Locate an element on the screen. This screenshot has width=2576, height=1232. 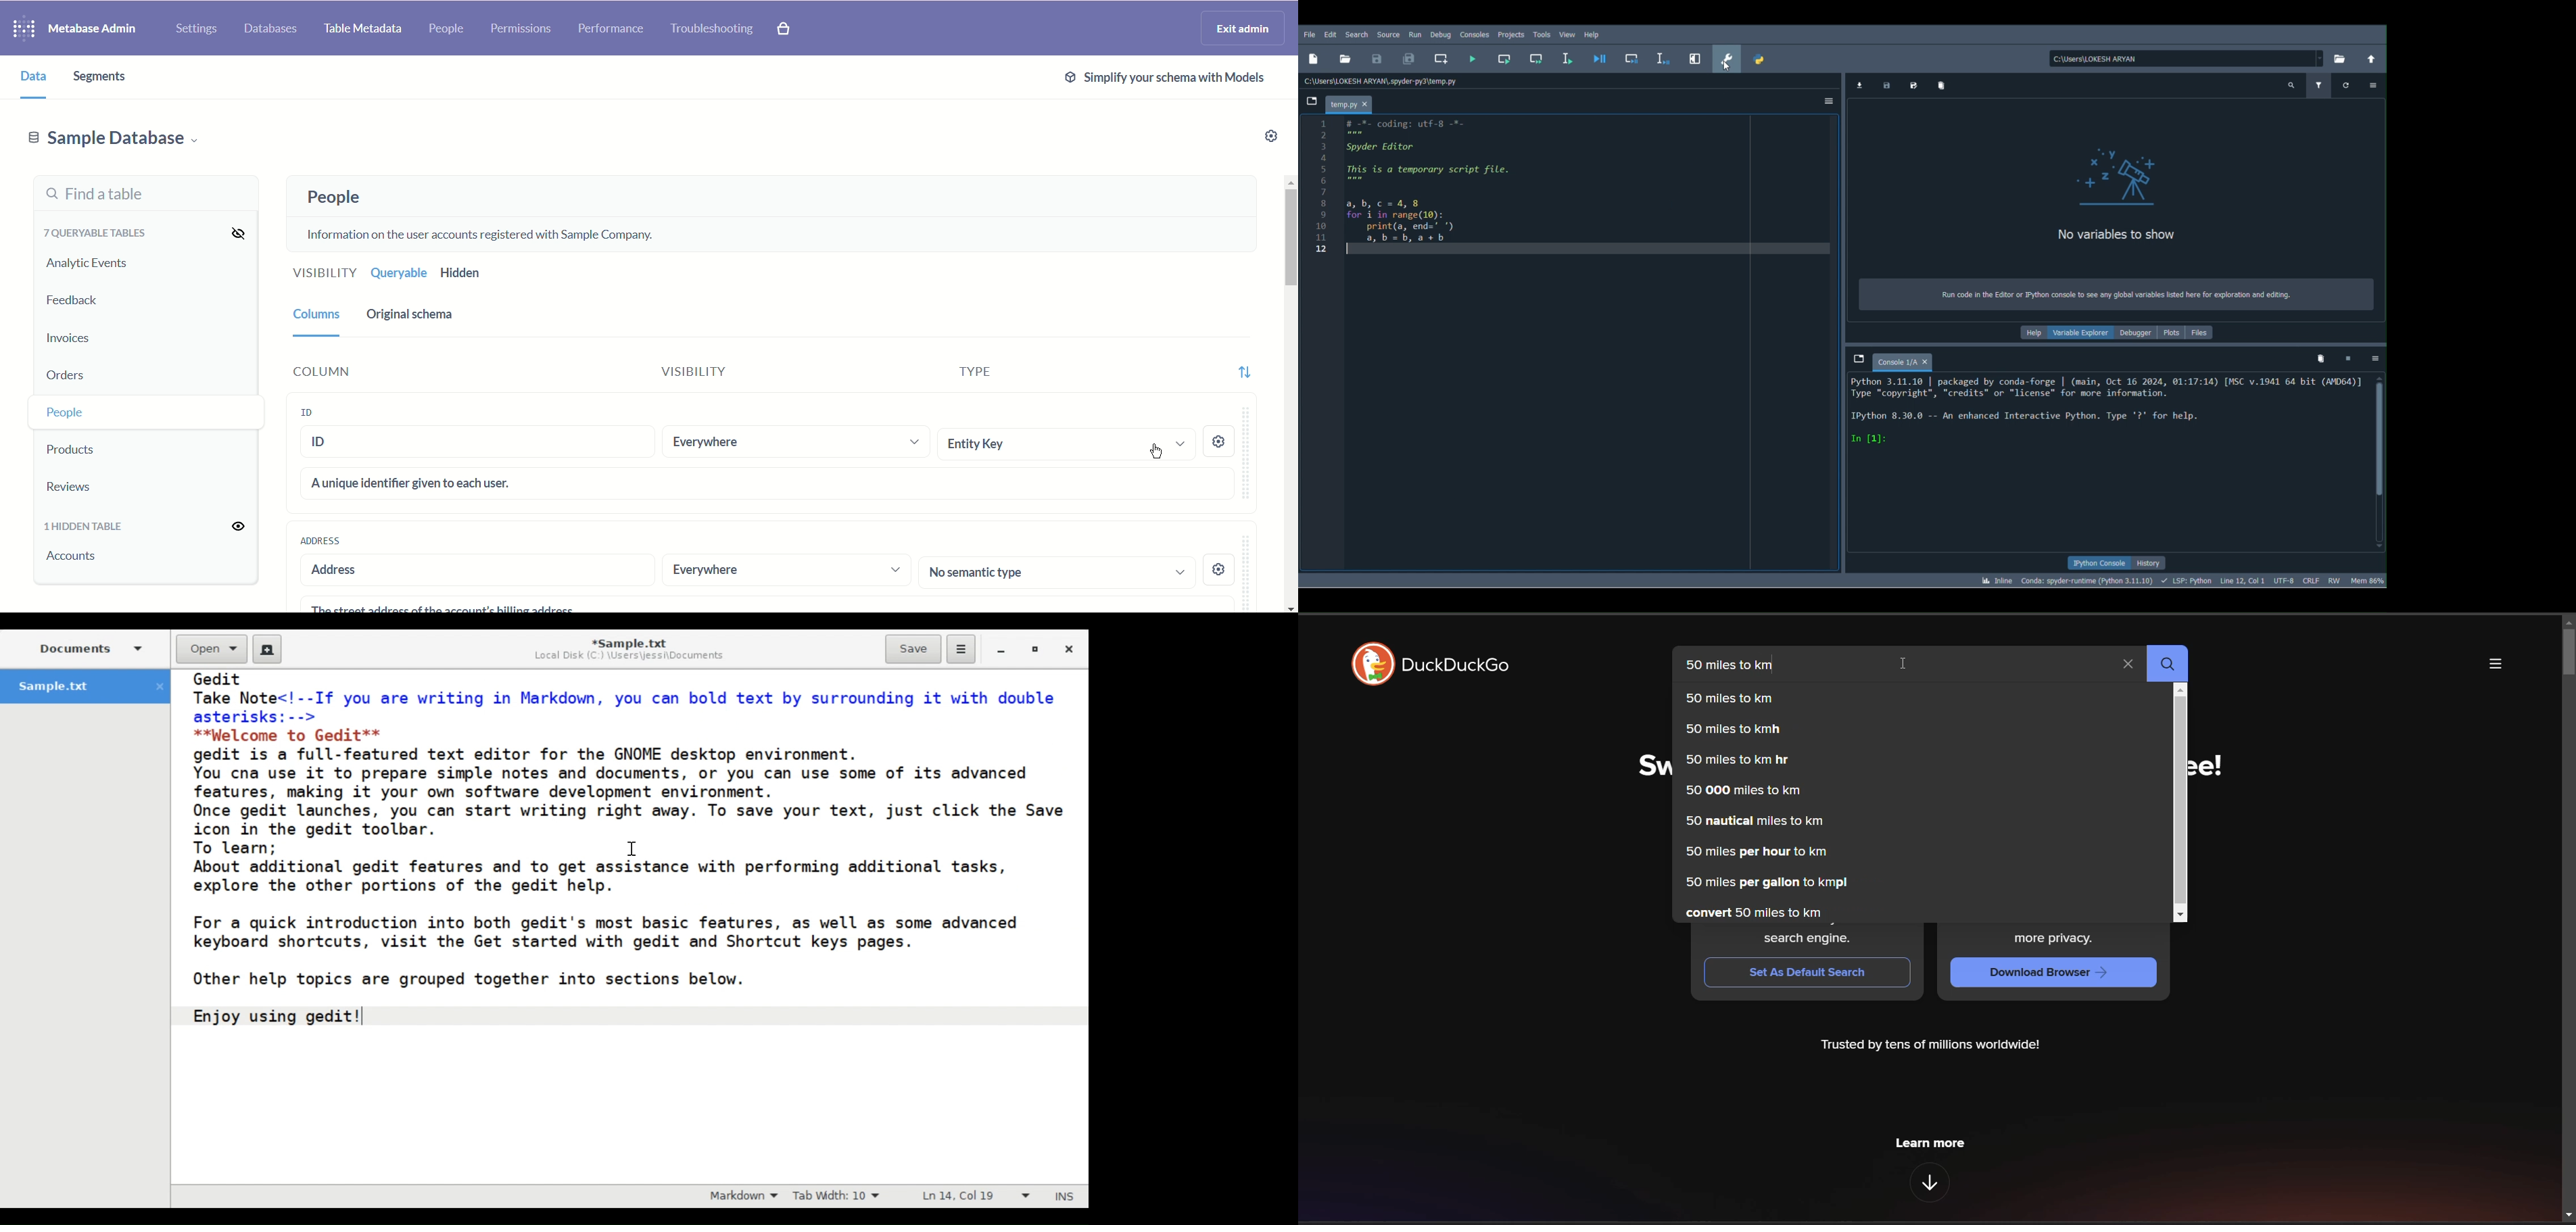
View is located at coordinates (1567, 33).